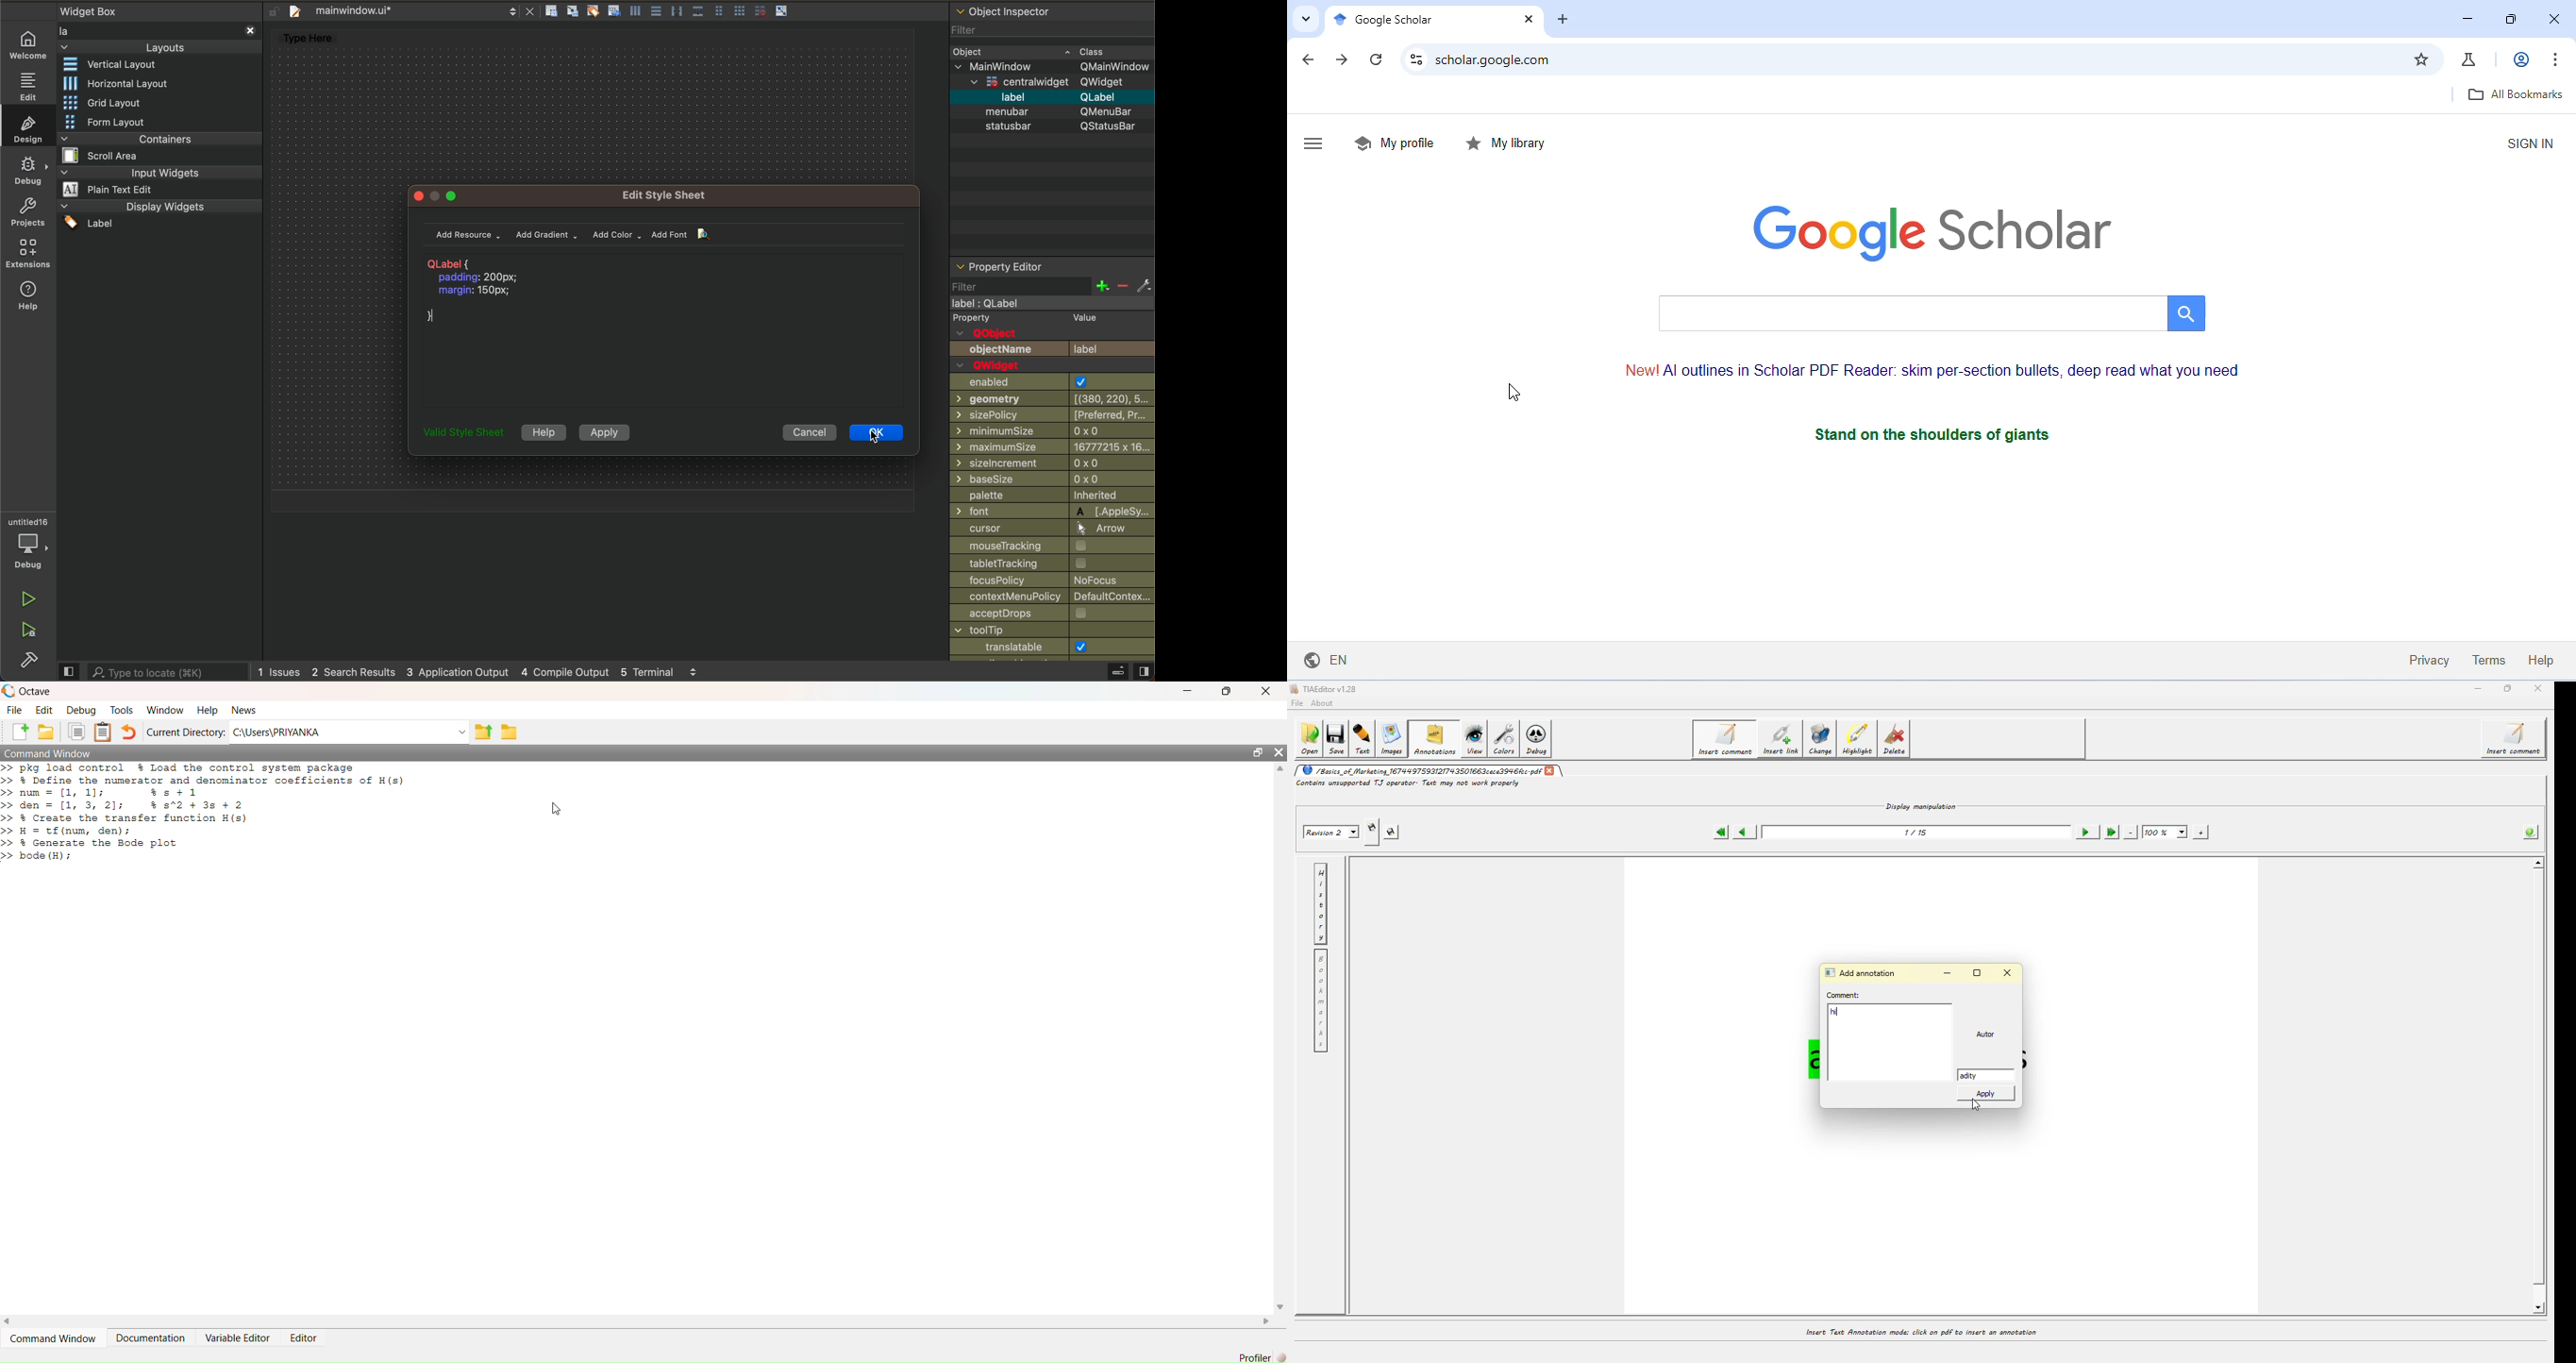  I want to click on contextual, so click(1050, 598).